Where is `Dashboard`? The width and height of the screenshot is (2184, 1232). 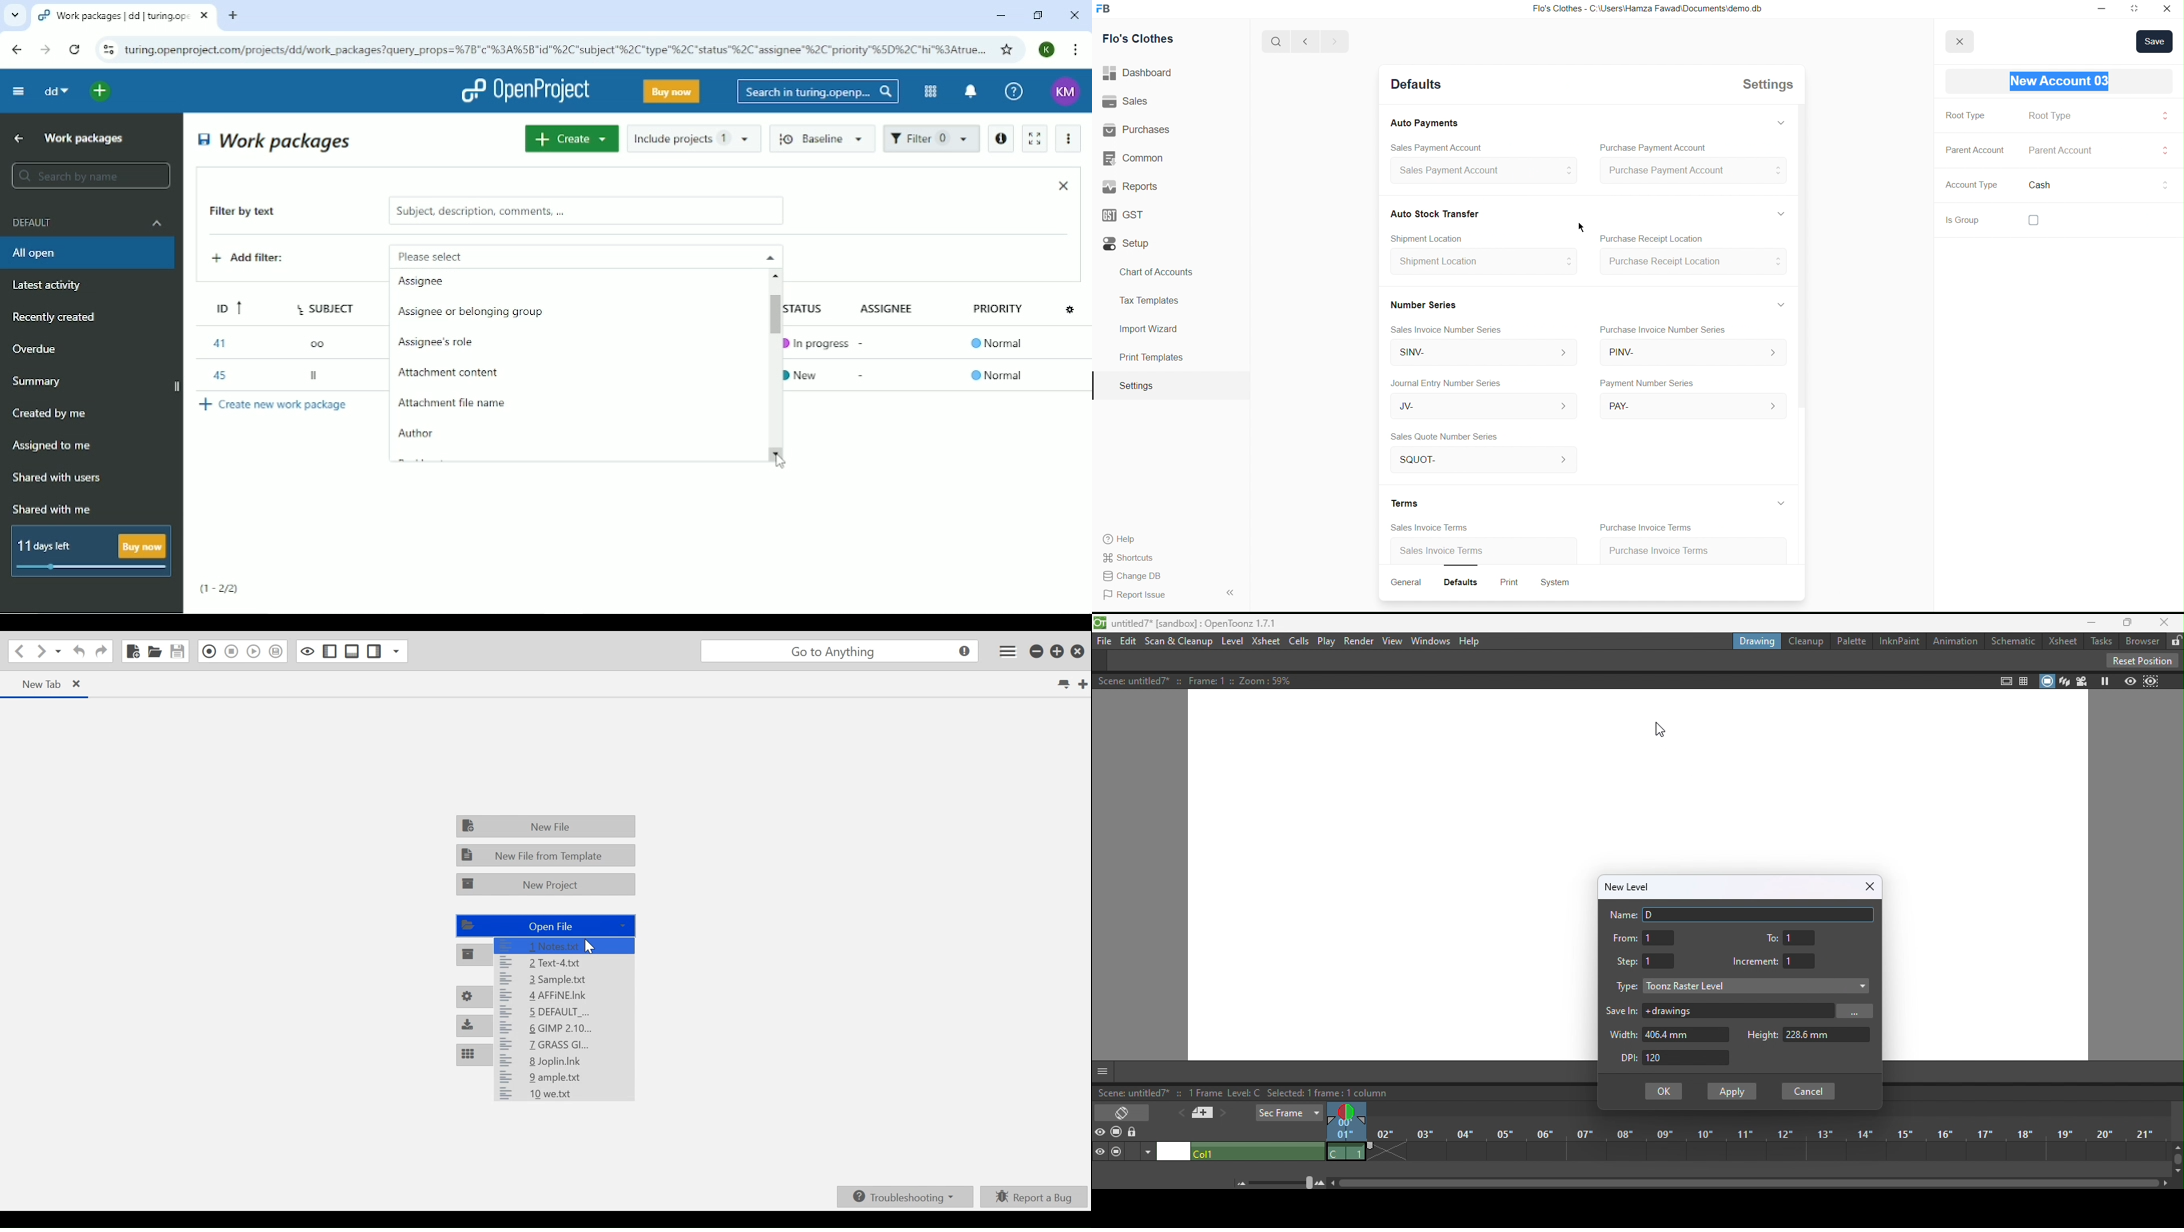 Dashboard is located at coordinates (1142, 73).